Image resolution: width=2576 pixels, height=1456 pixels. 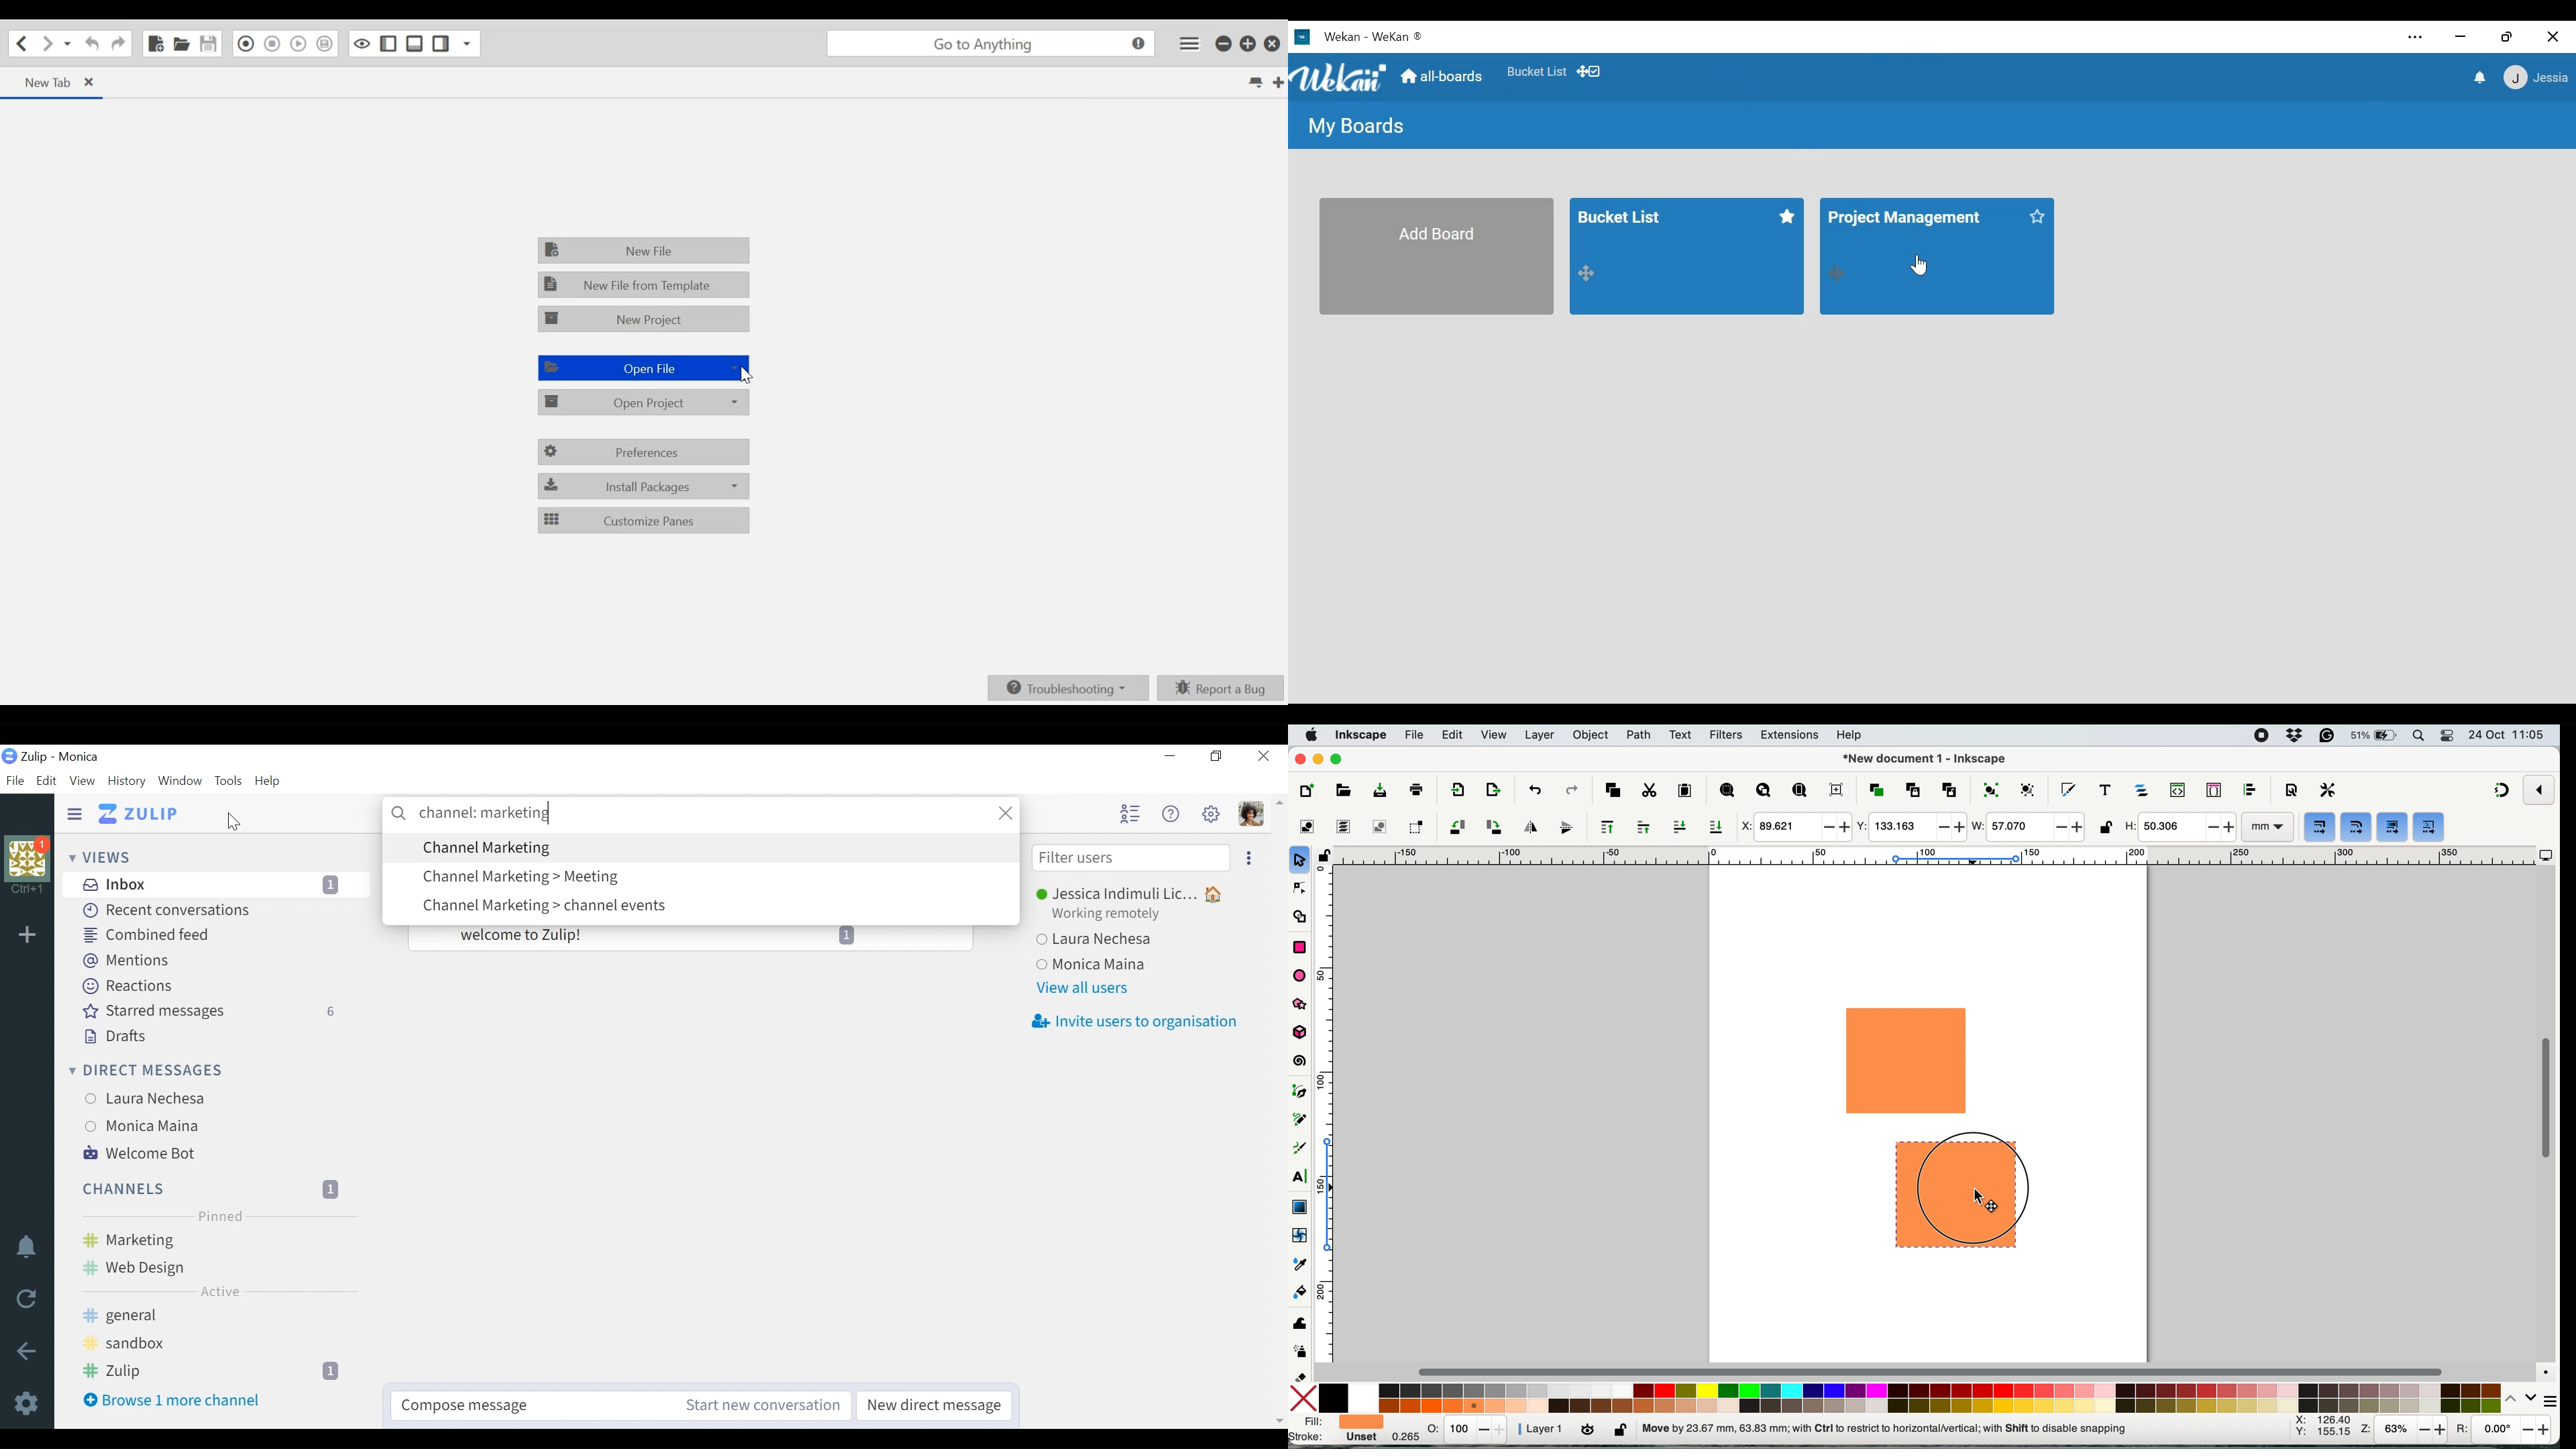 What do you see at coordinates (2503, 791) in the screenshot?
I see `snapping` at bounding box center [2503, 791].